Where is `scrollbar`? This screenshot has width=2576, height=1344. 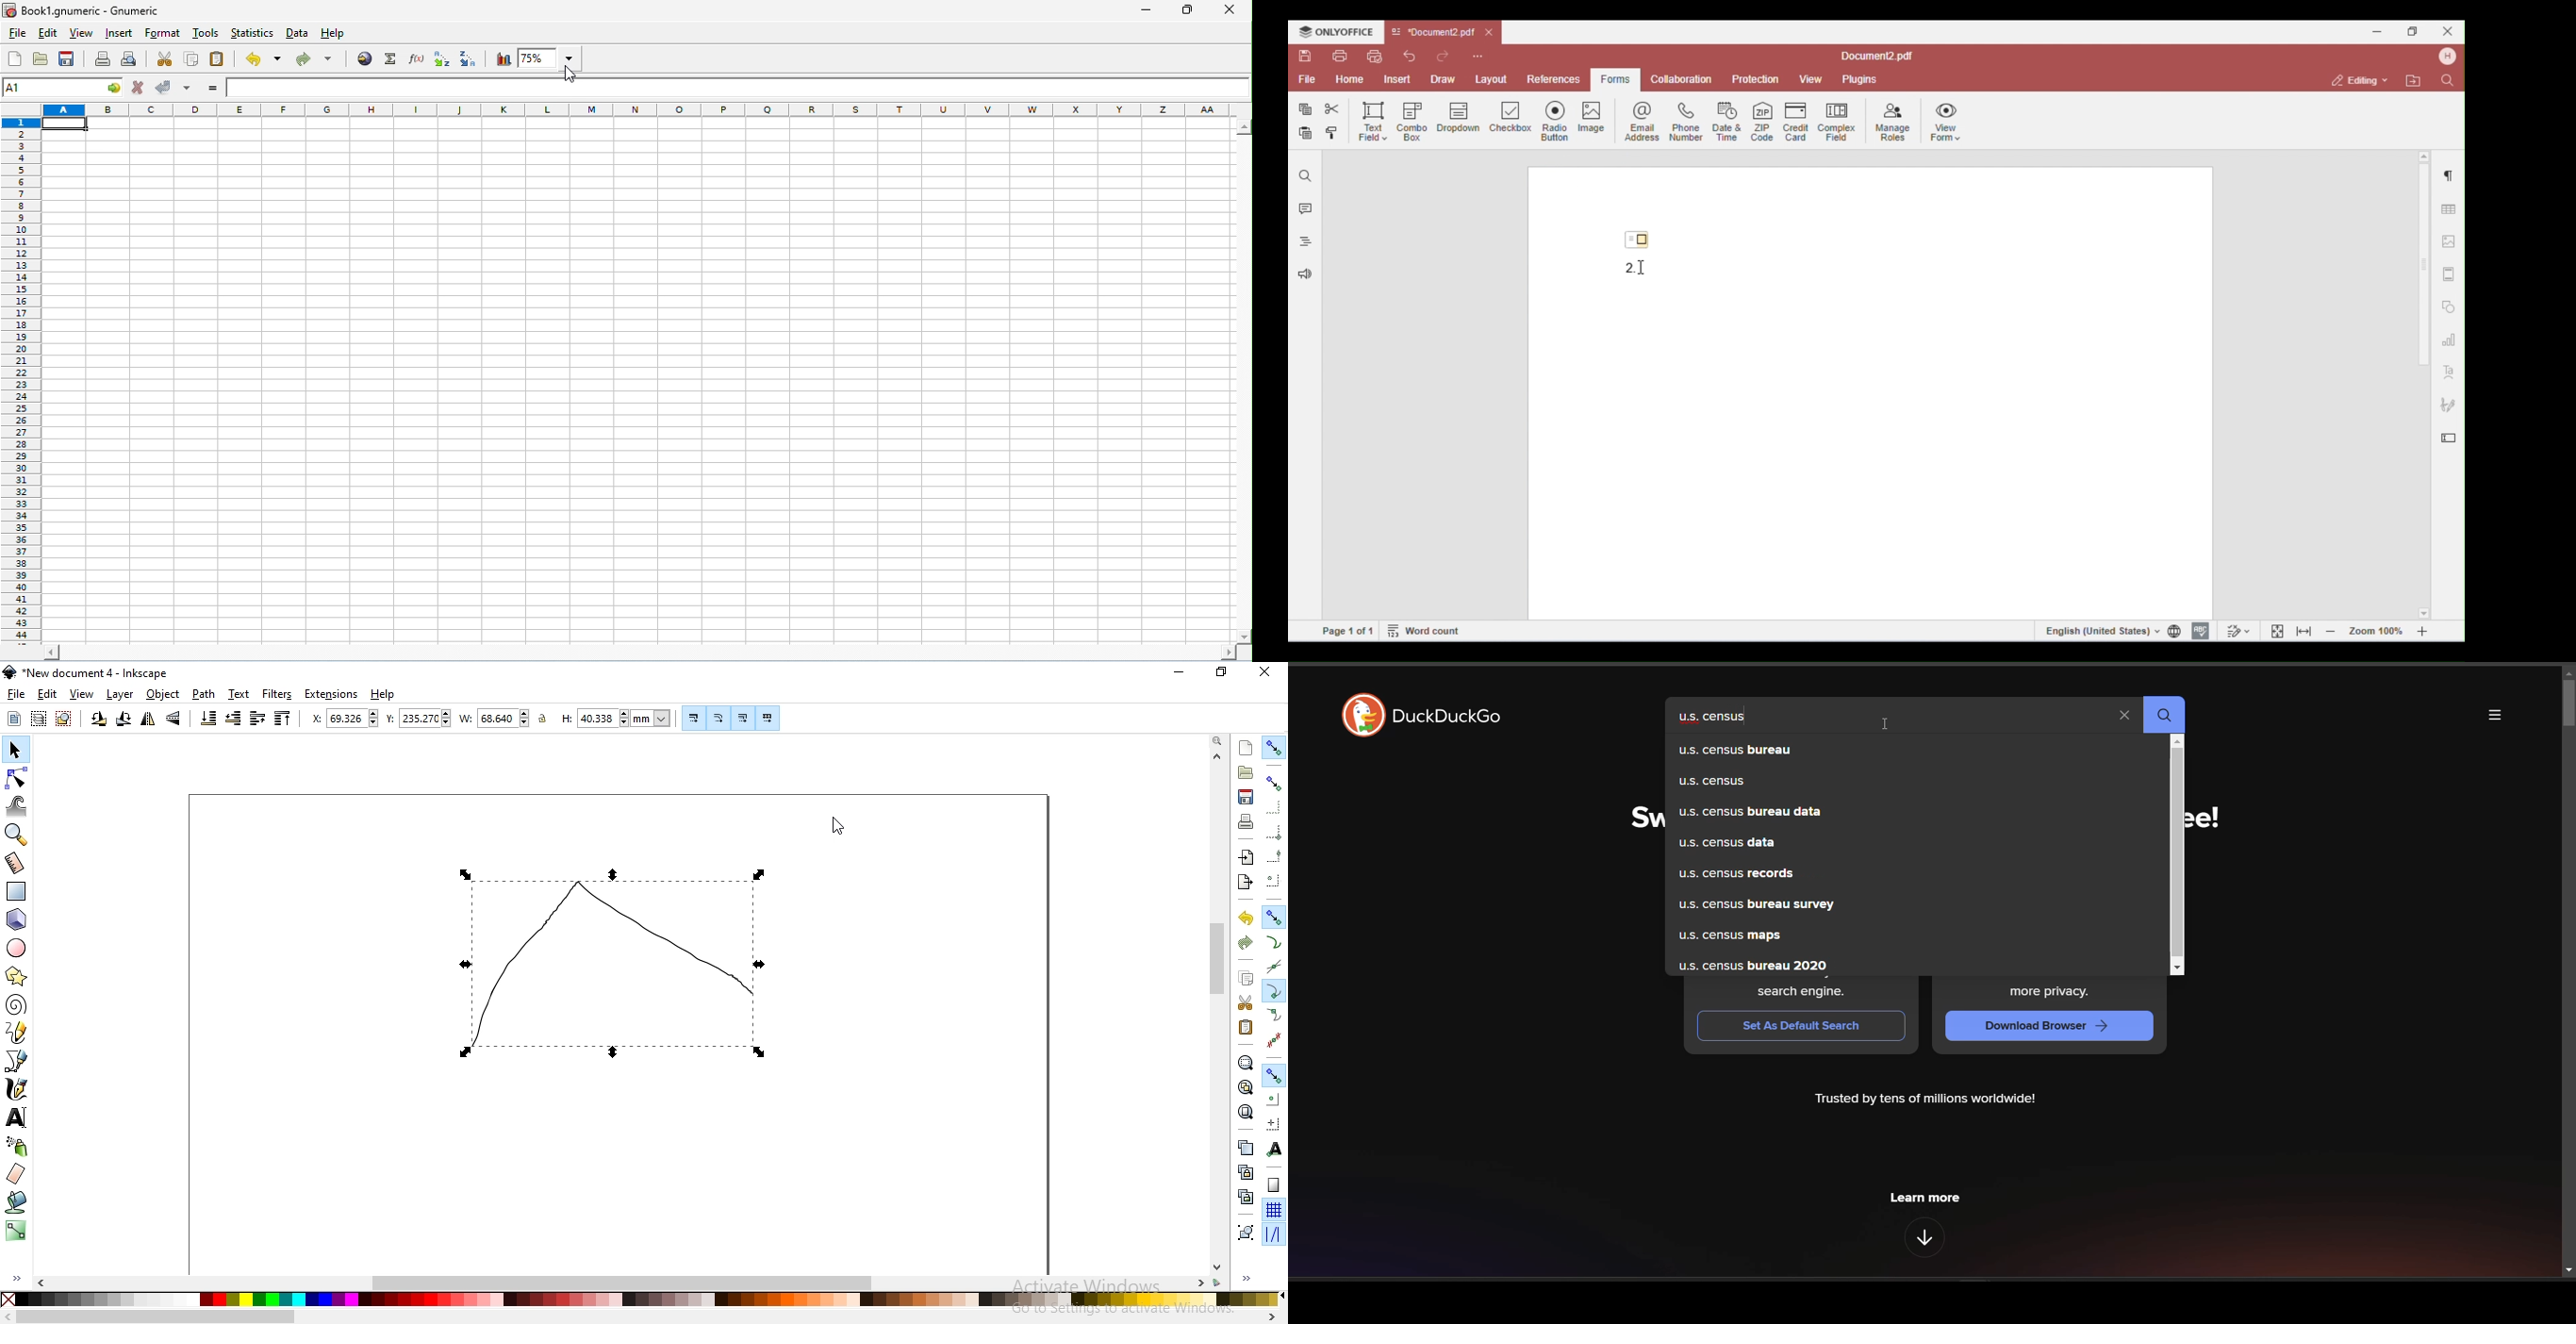 scrollbar is located at coordinates (157, 1318).